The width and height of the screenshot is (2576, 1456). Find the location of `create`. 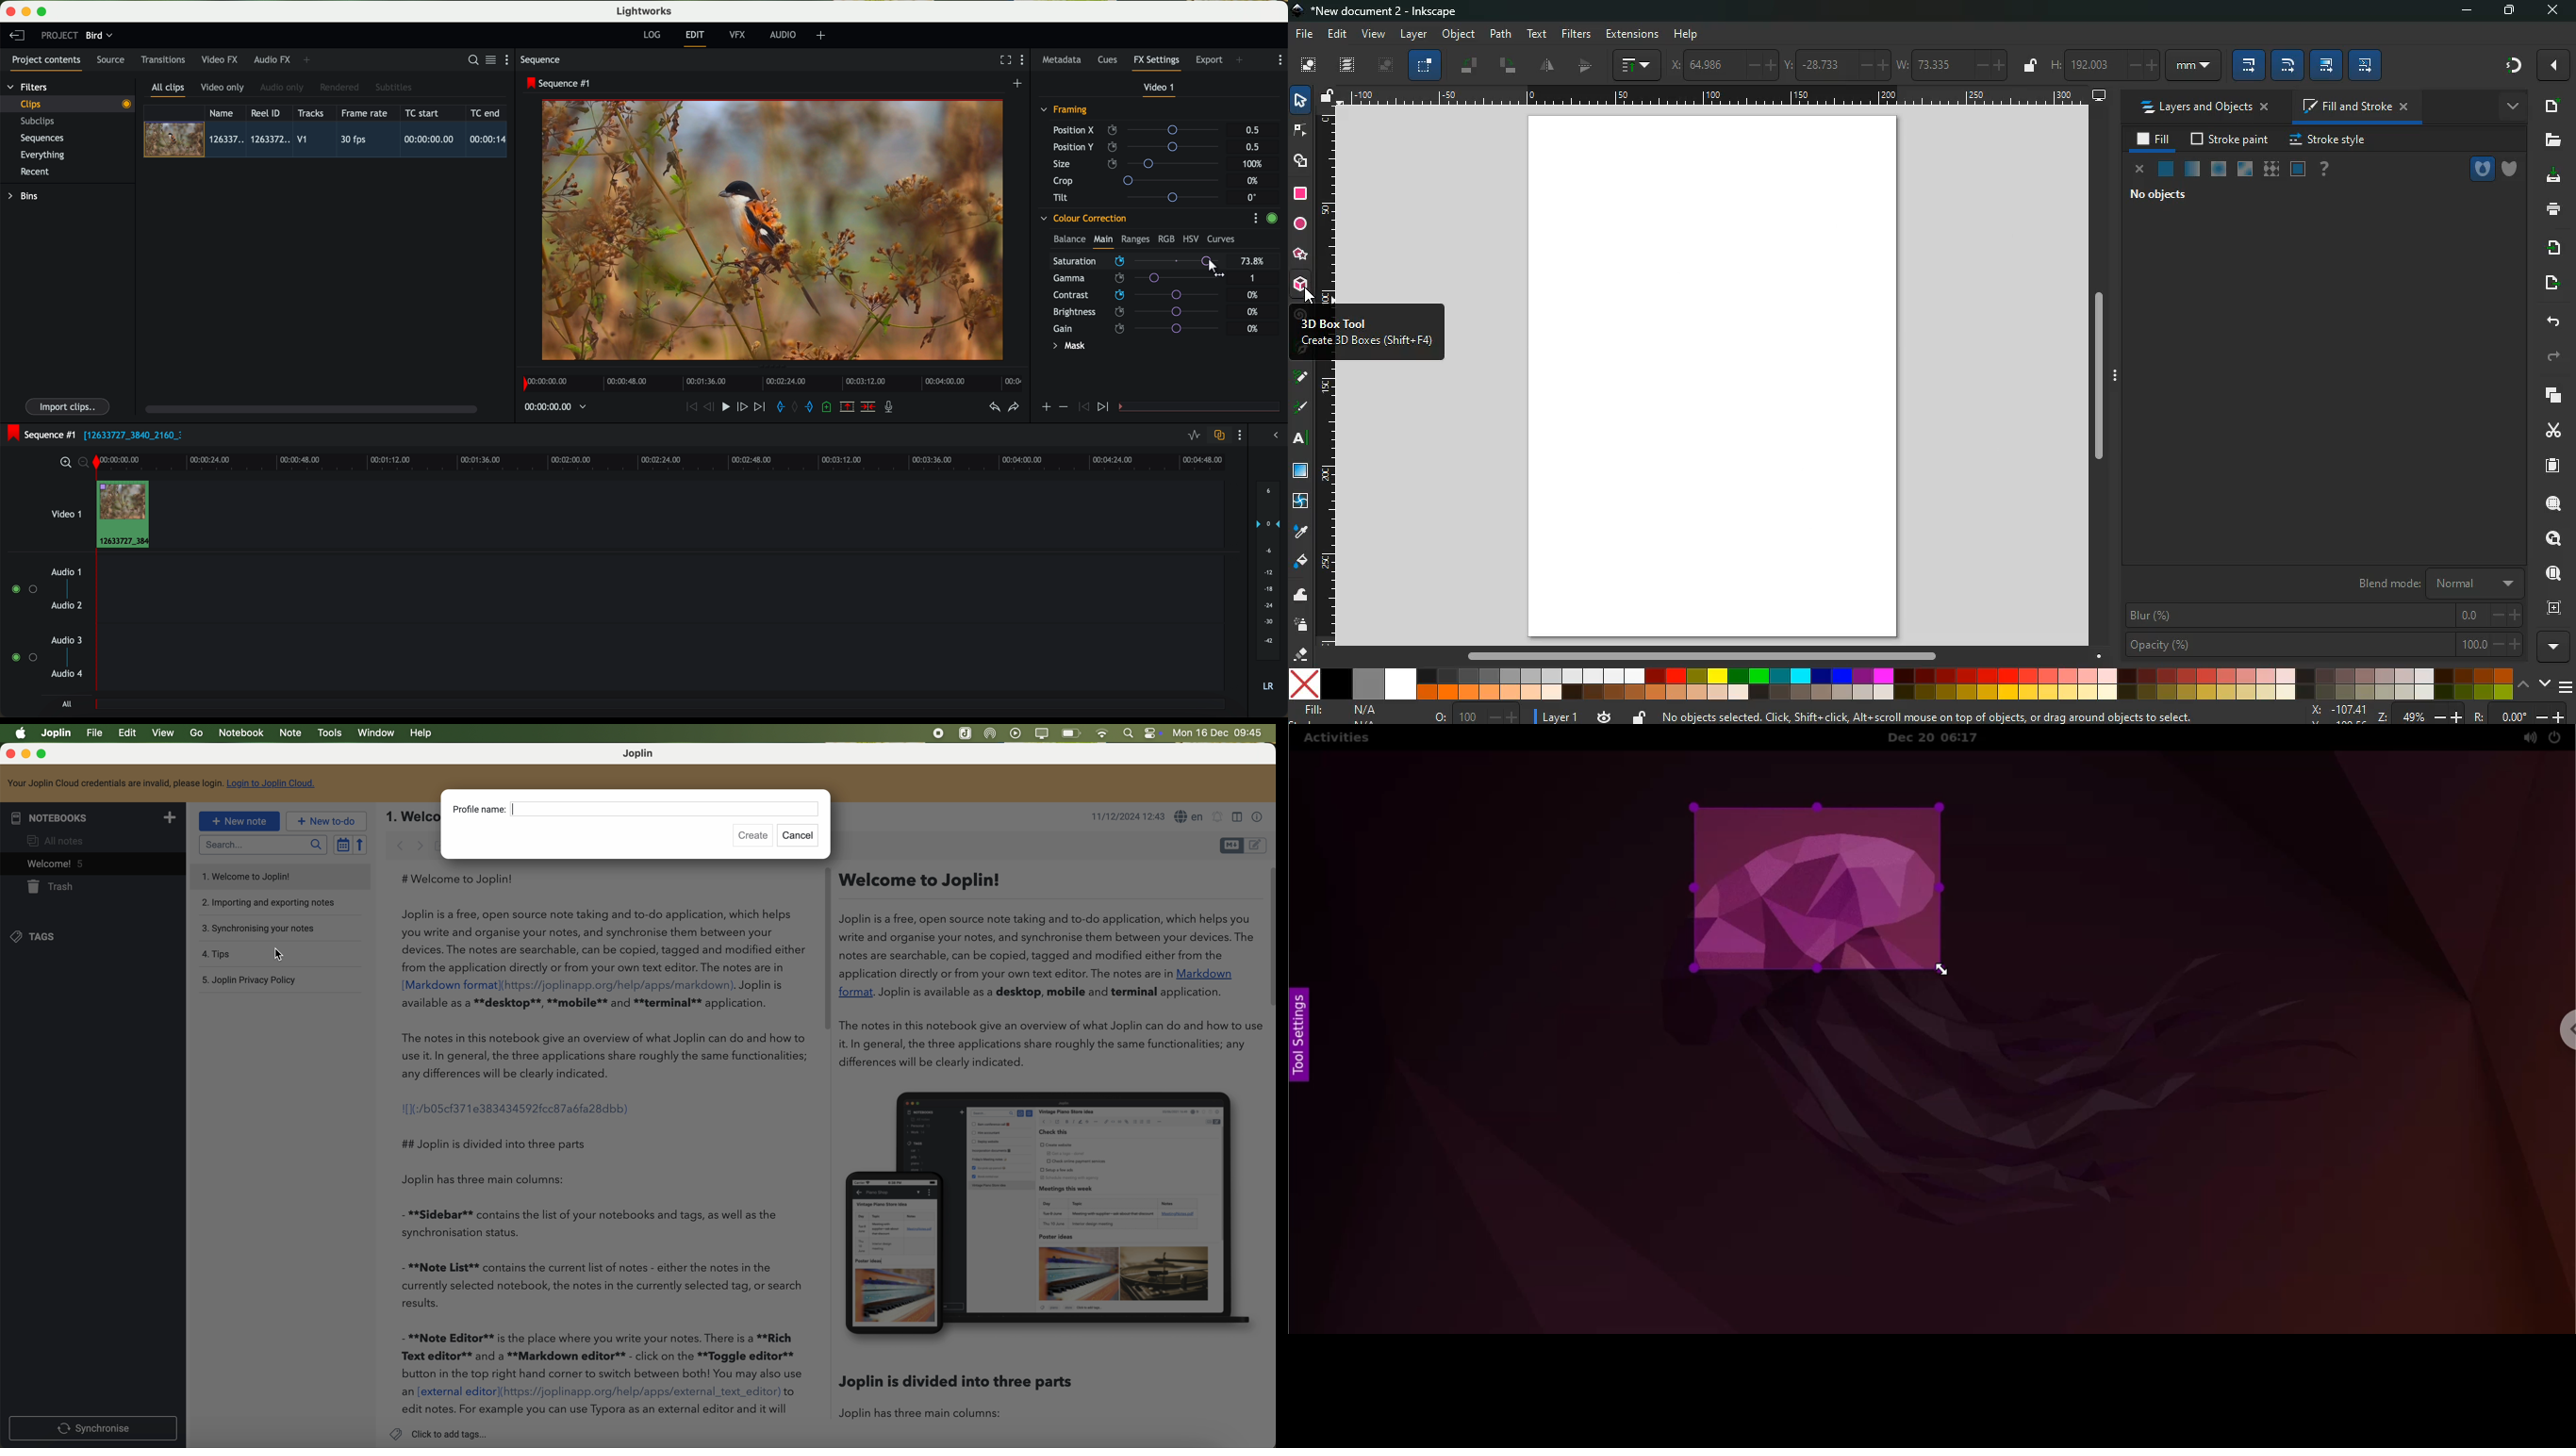

create is located at coordinates (755, 837).